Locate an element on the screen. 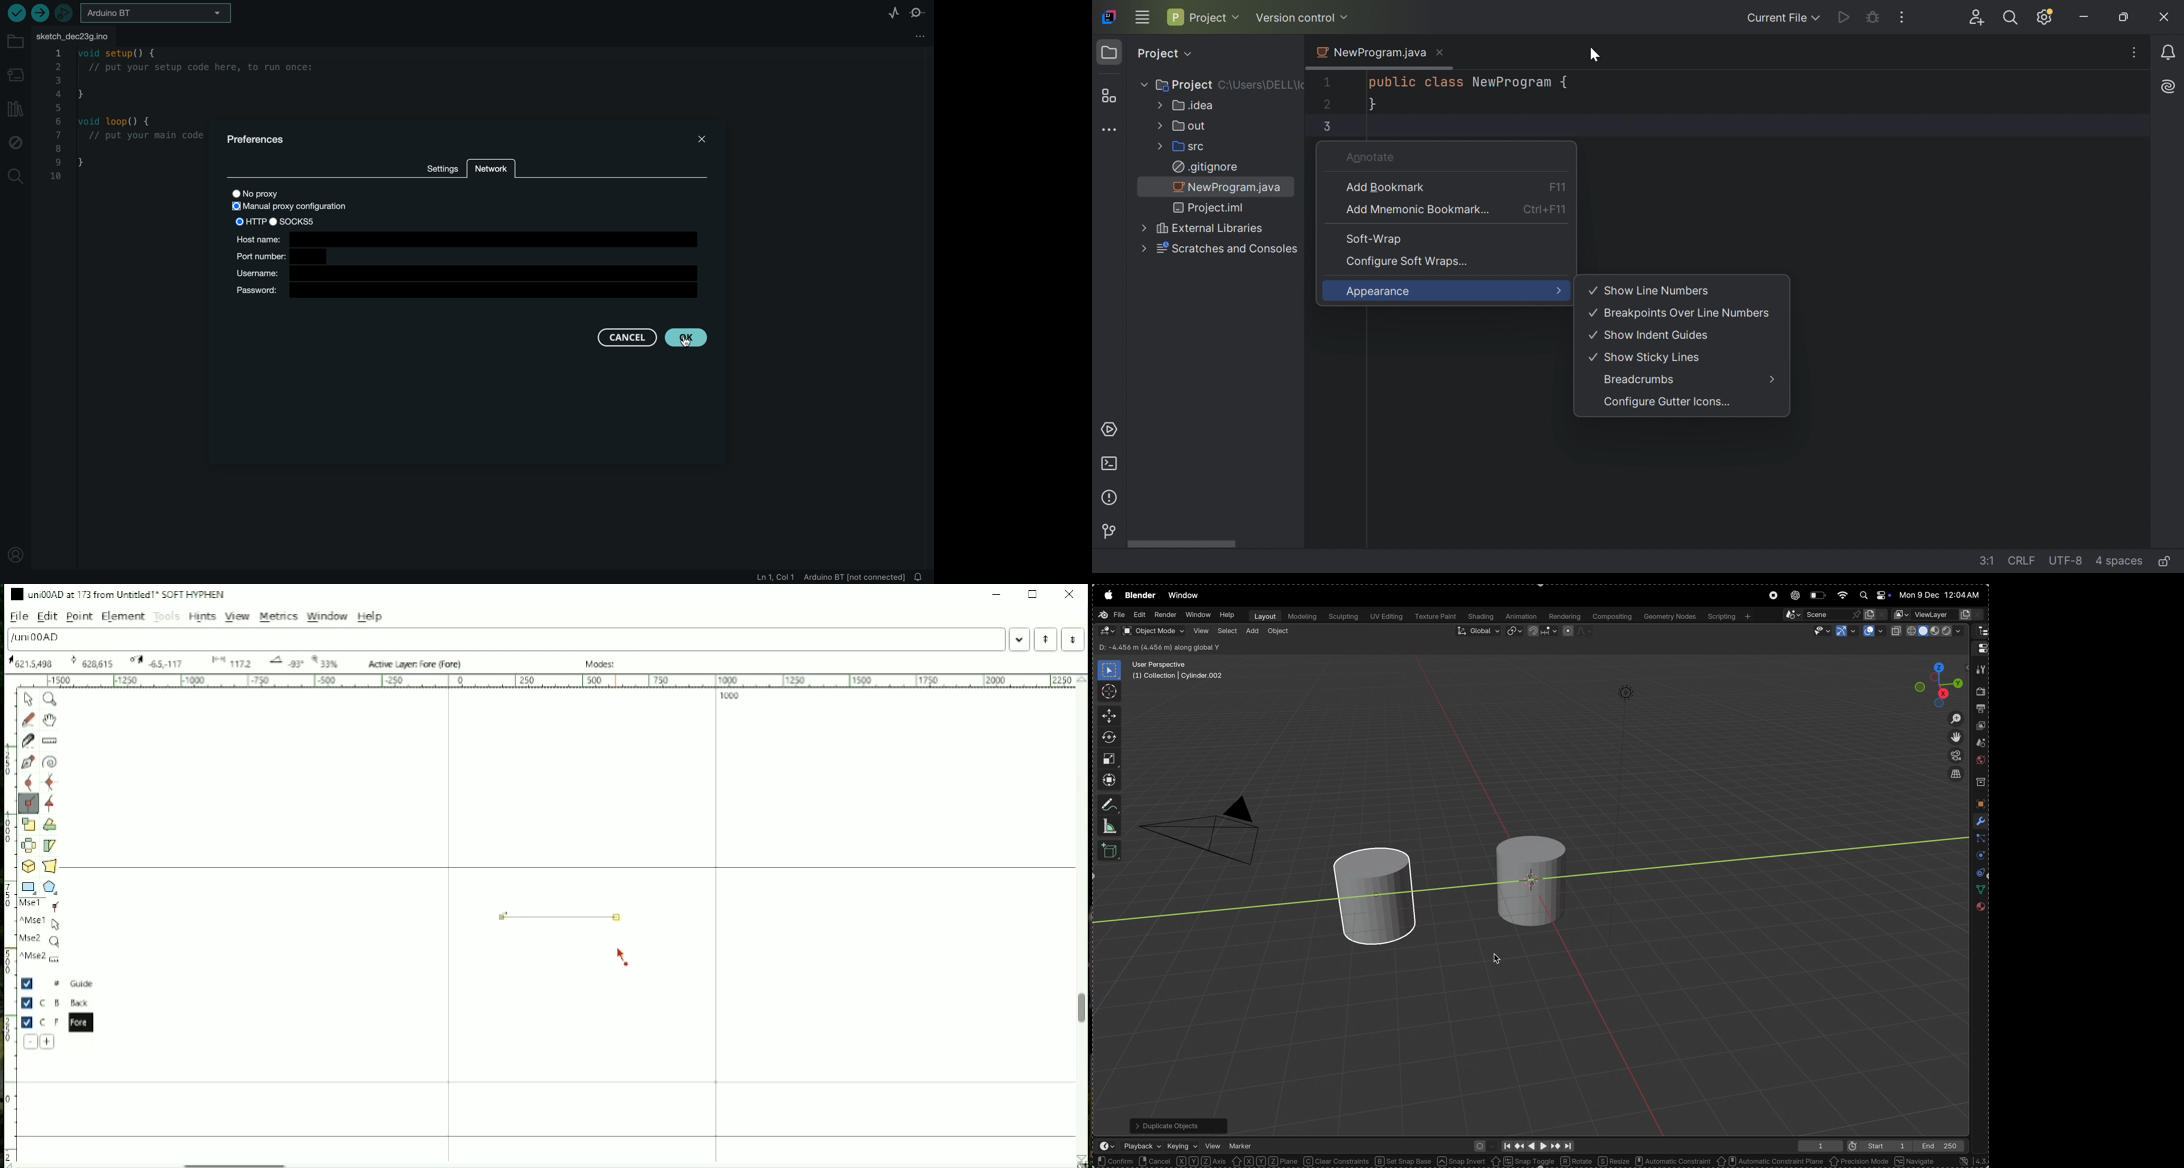 The image size is (2184, 1176). particles is located at coordinates (1980, 839).